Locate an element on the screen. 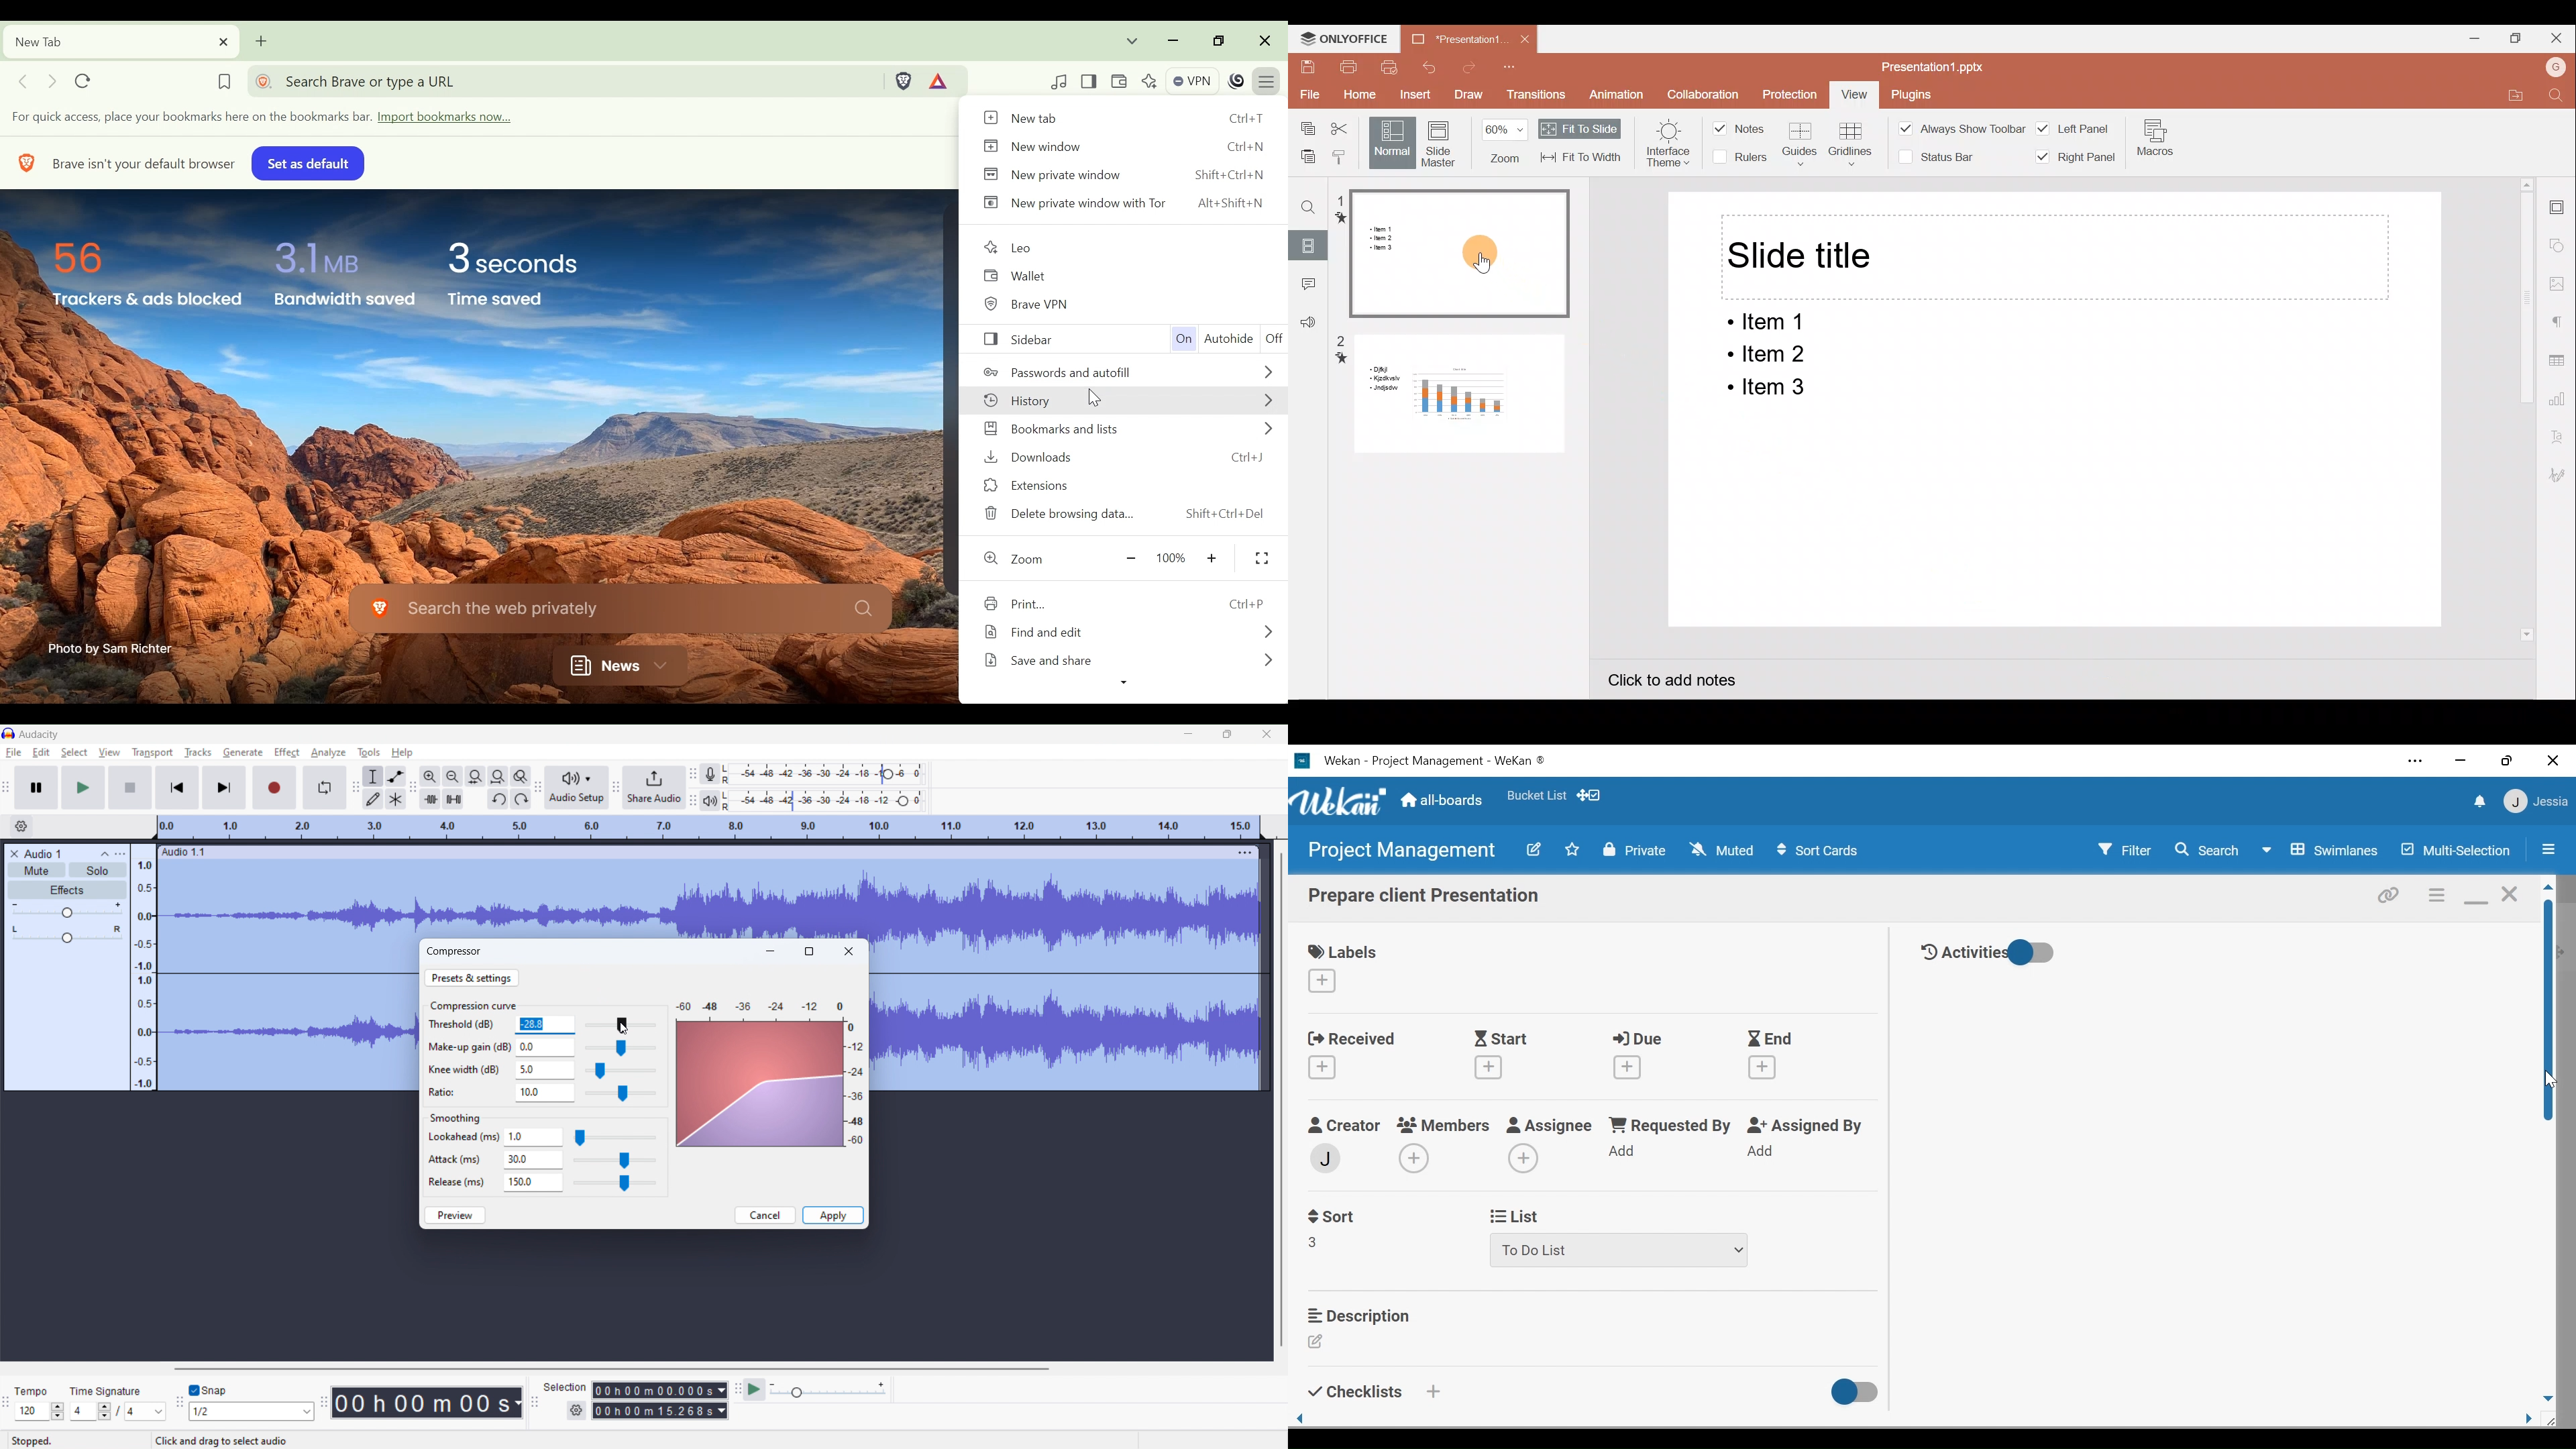  skip to start is located at coordinates (177, 788).